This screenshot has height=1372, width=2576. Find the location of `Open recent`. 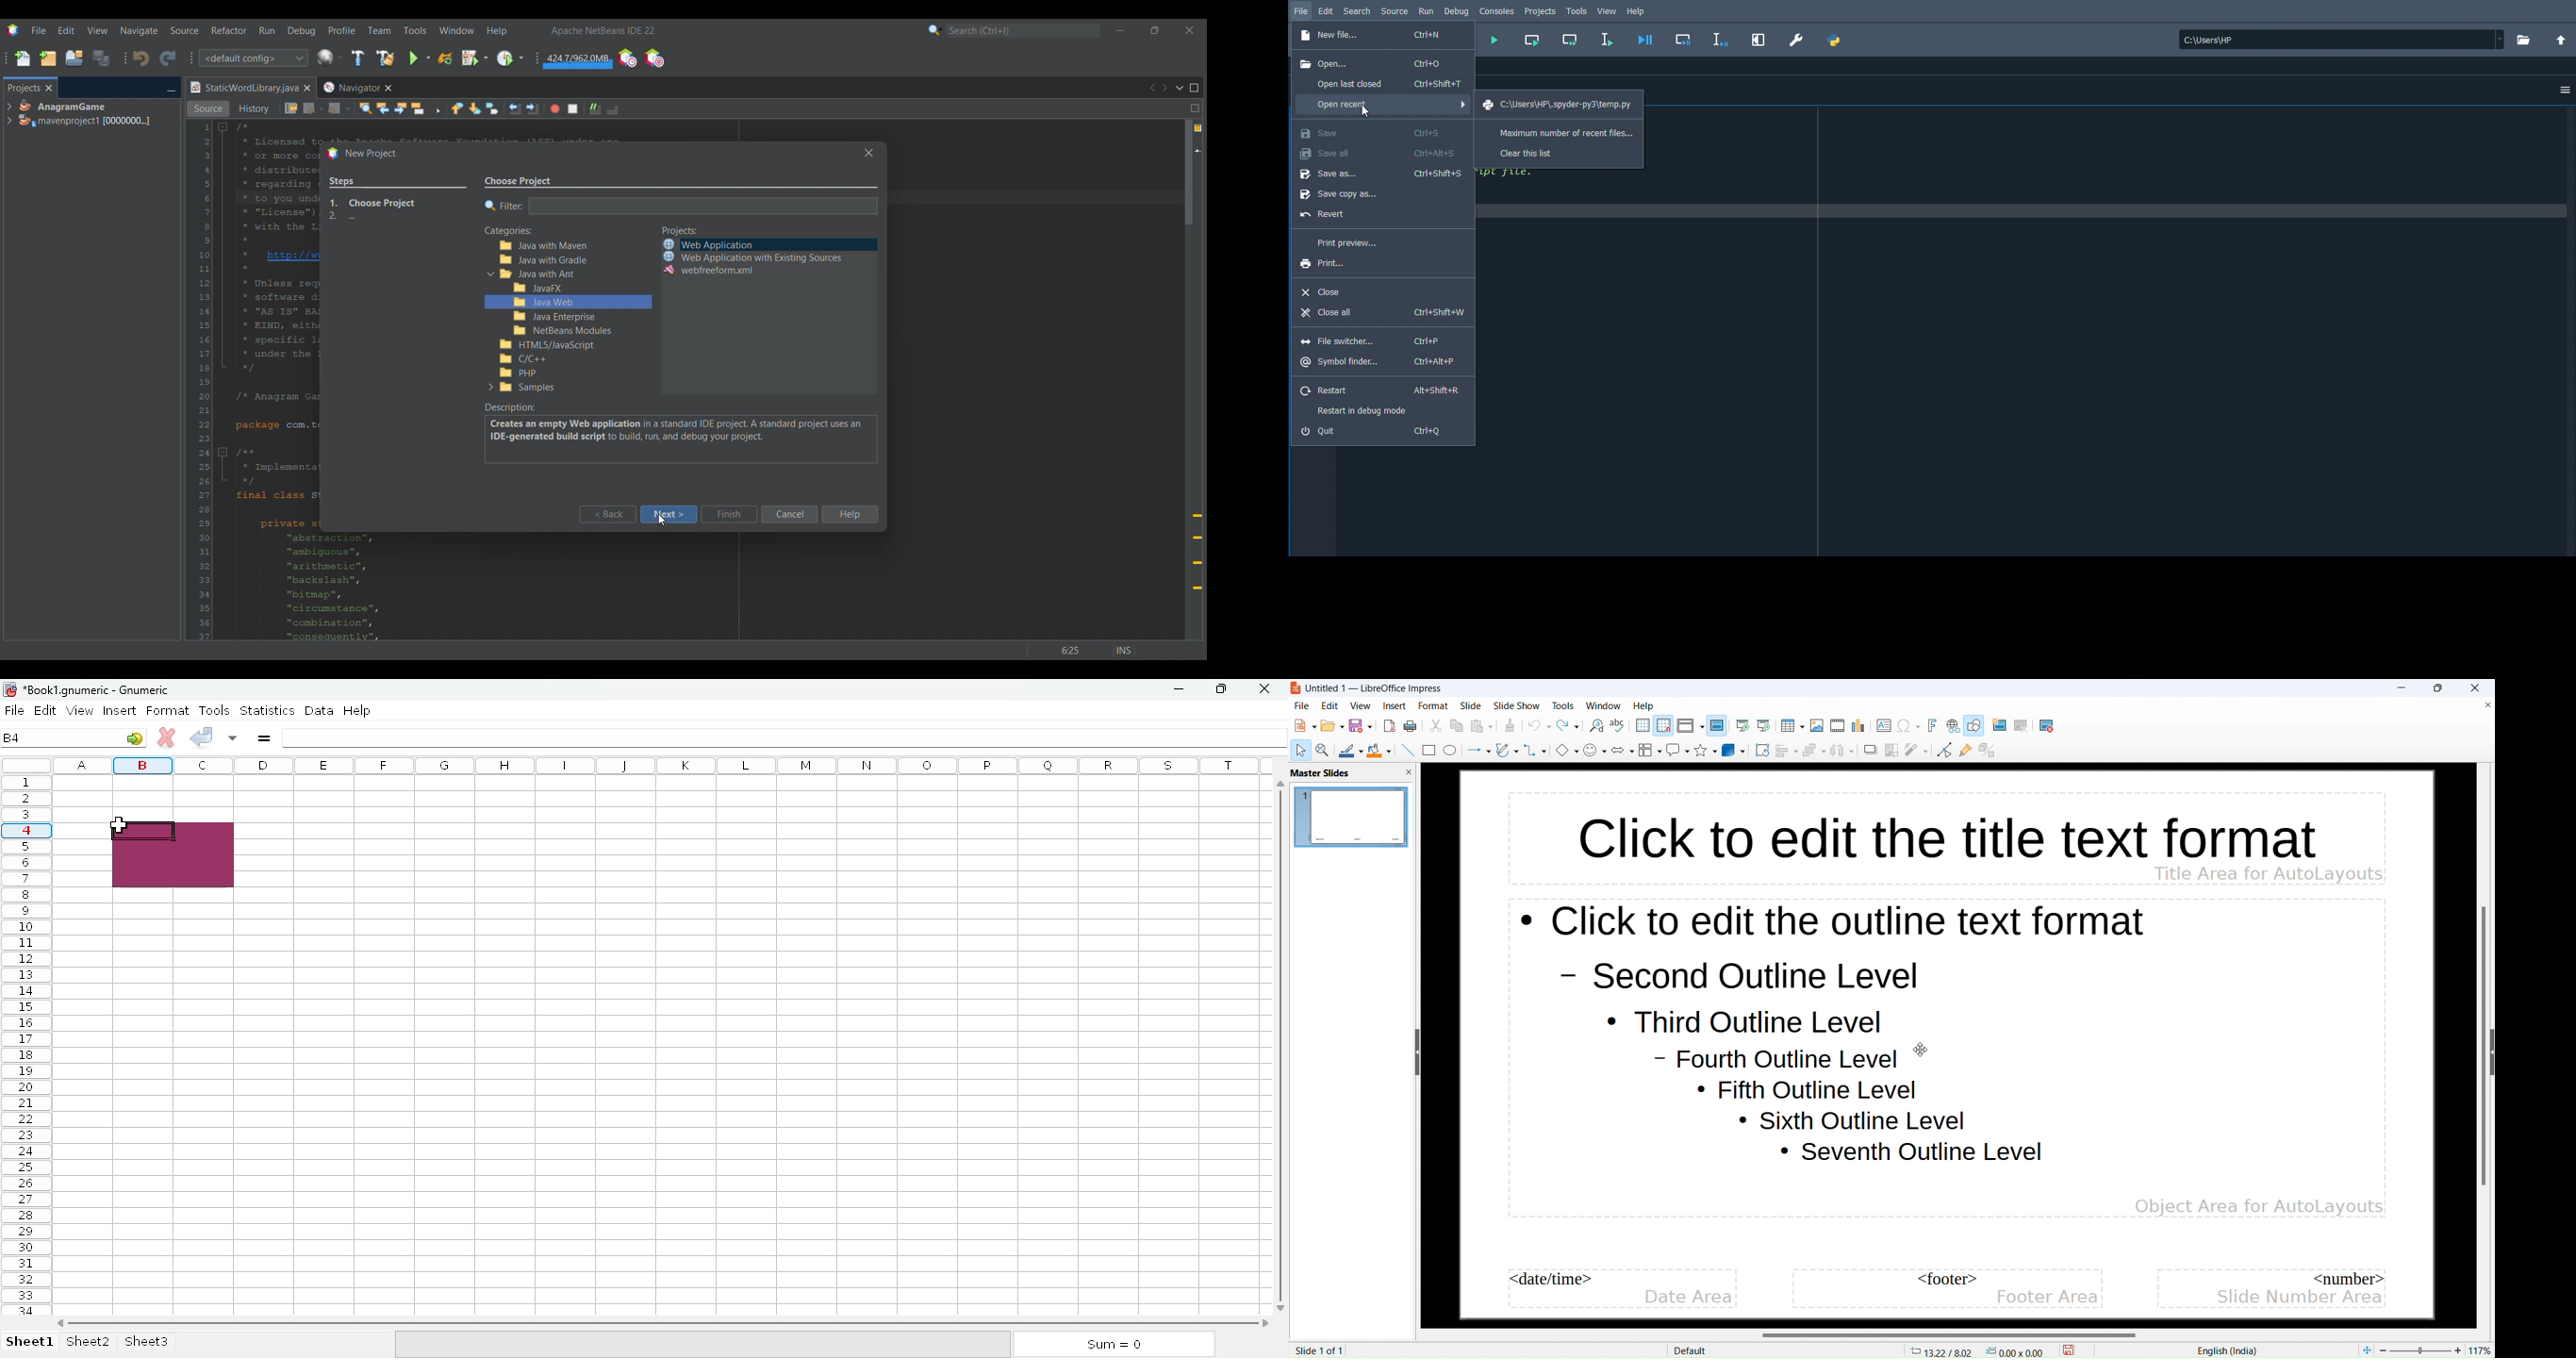

Open recent is located at coordinates (1382, 106).